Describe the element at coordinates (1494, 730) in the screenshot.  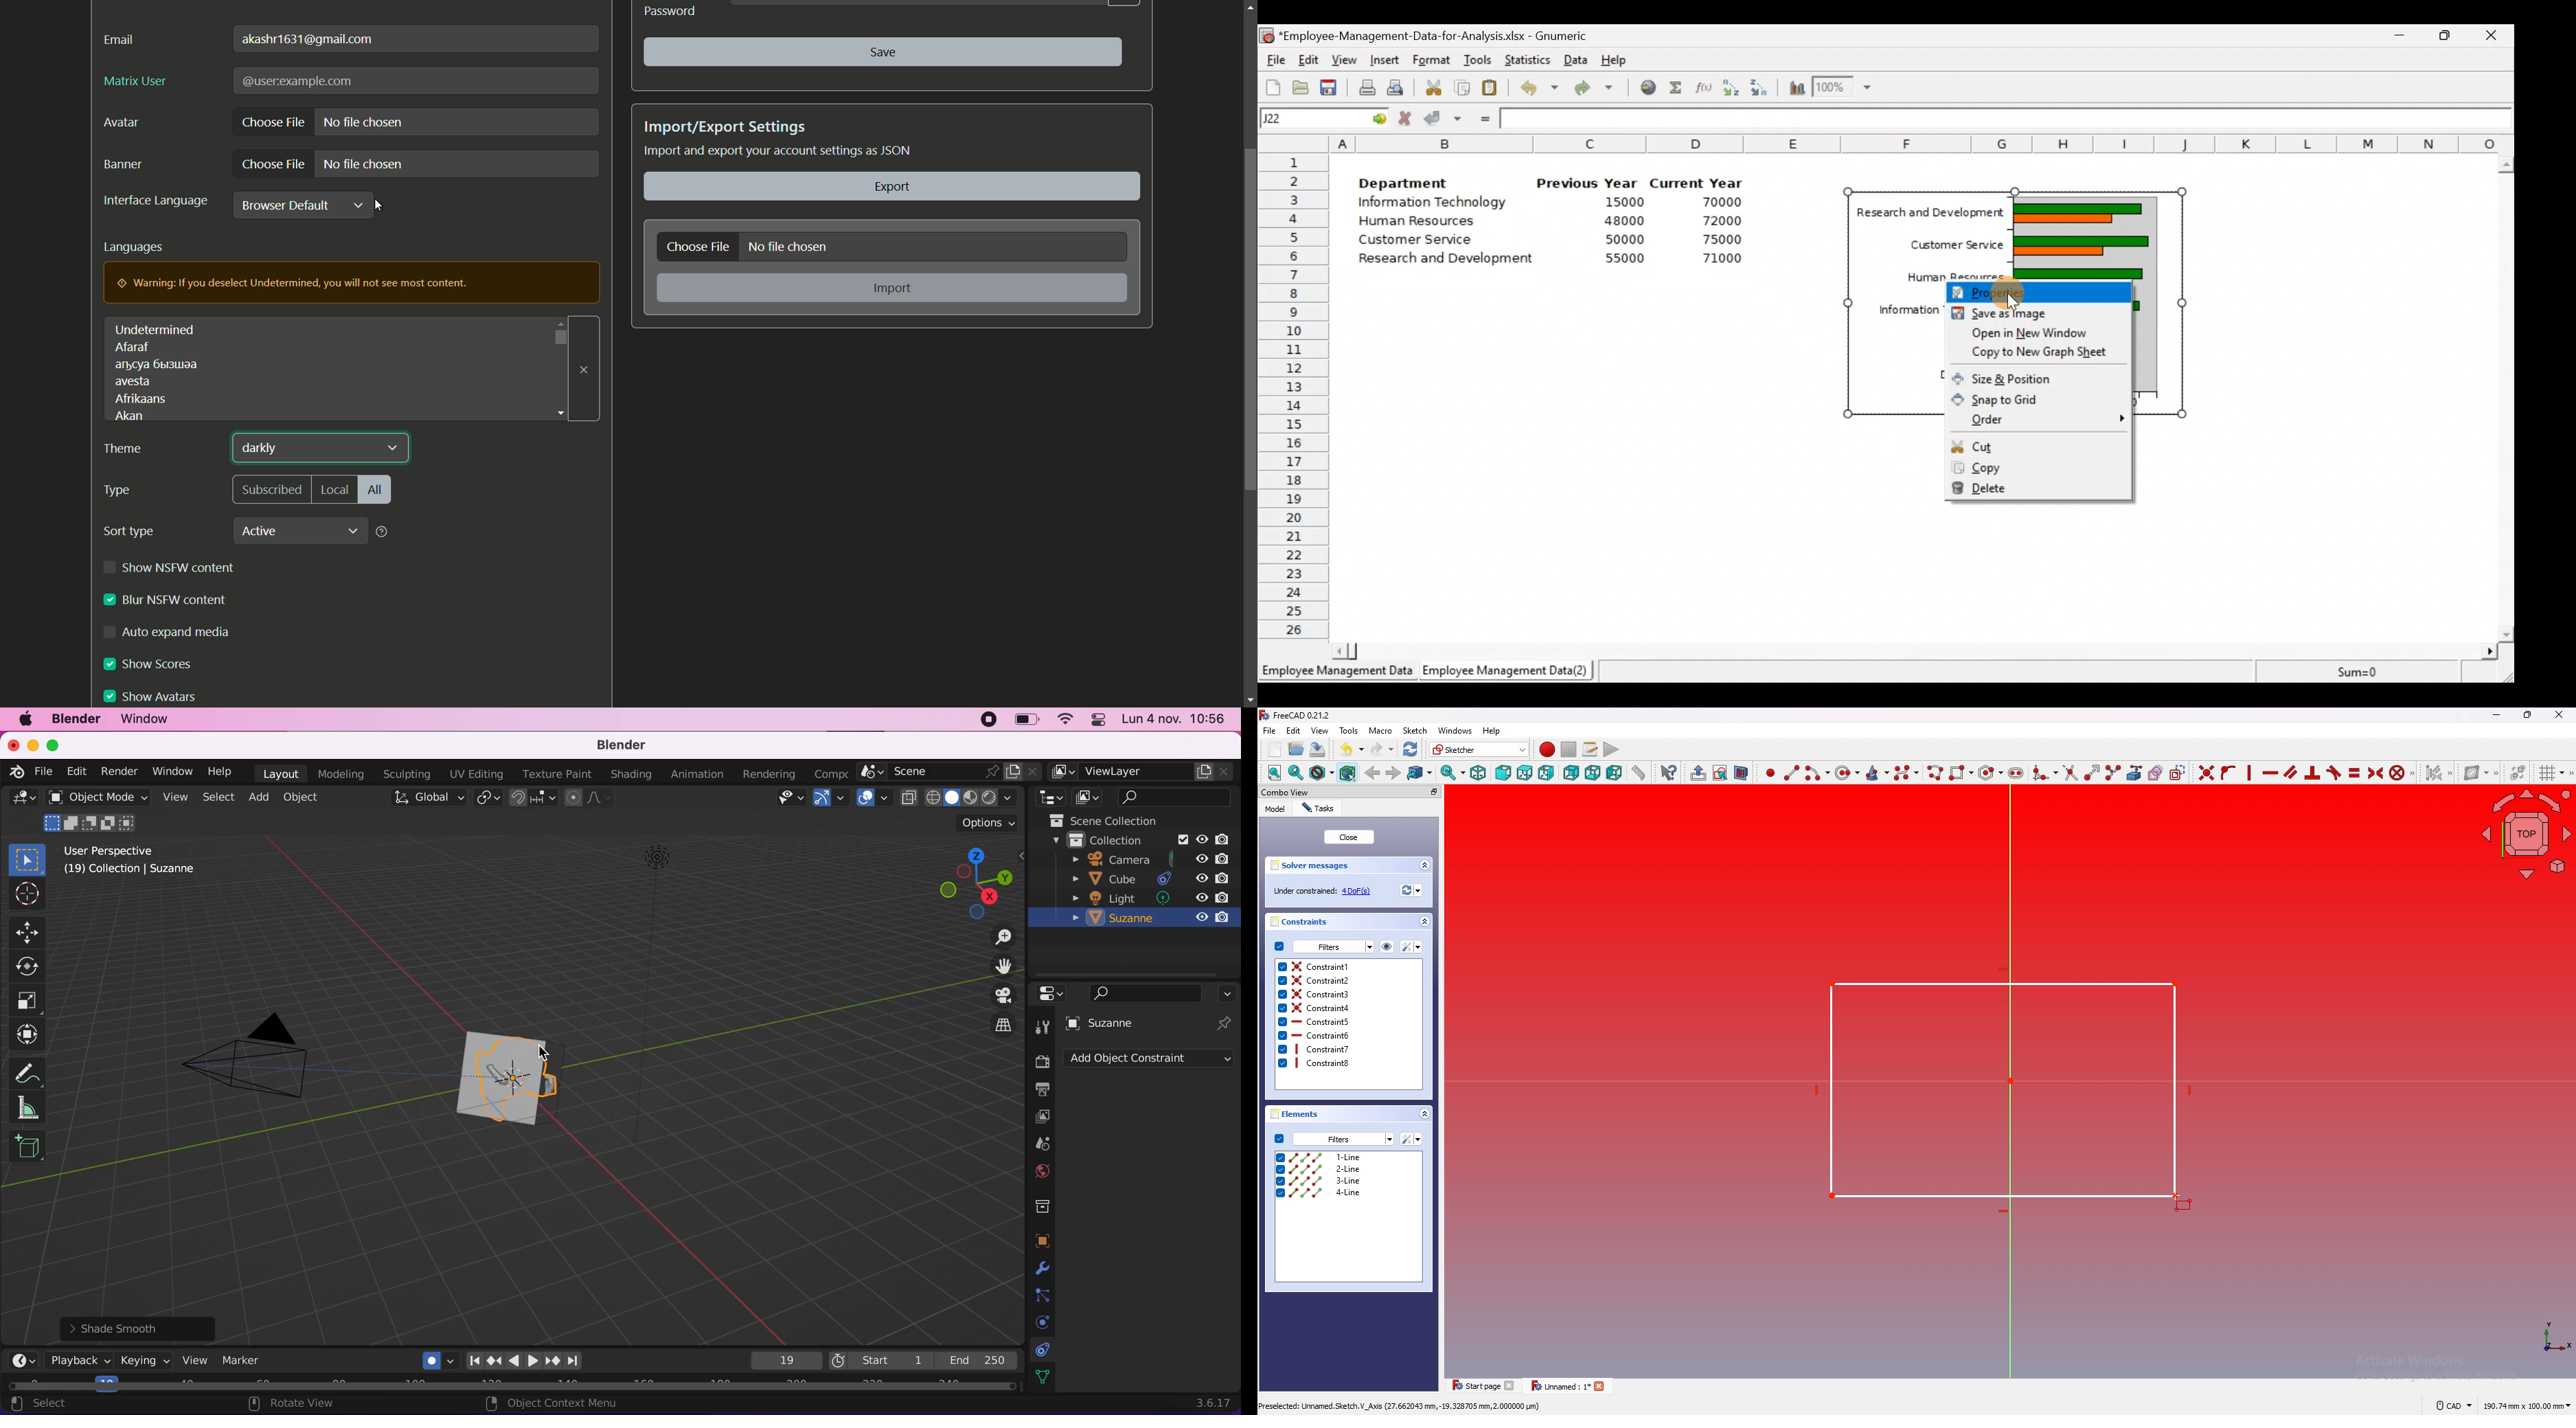
I see `help` at that location.